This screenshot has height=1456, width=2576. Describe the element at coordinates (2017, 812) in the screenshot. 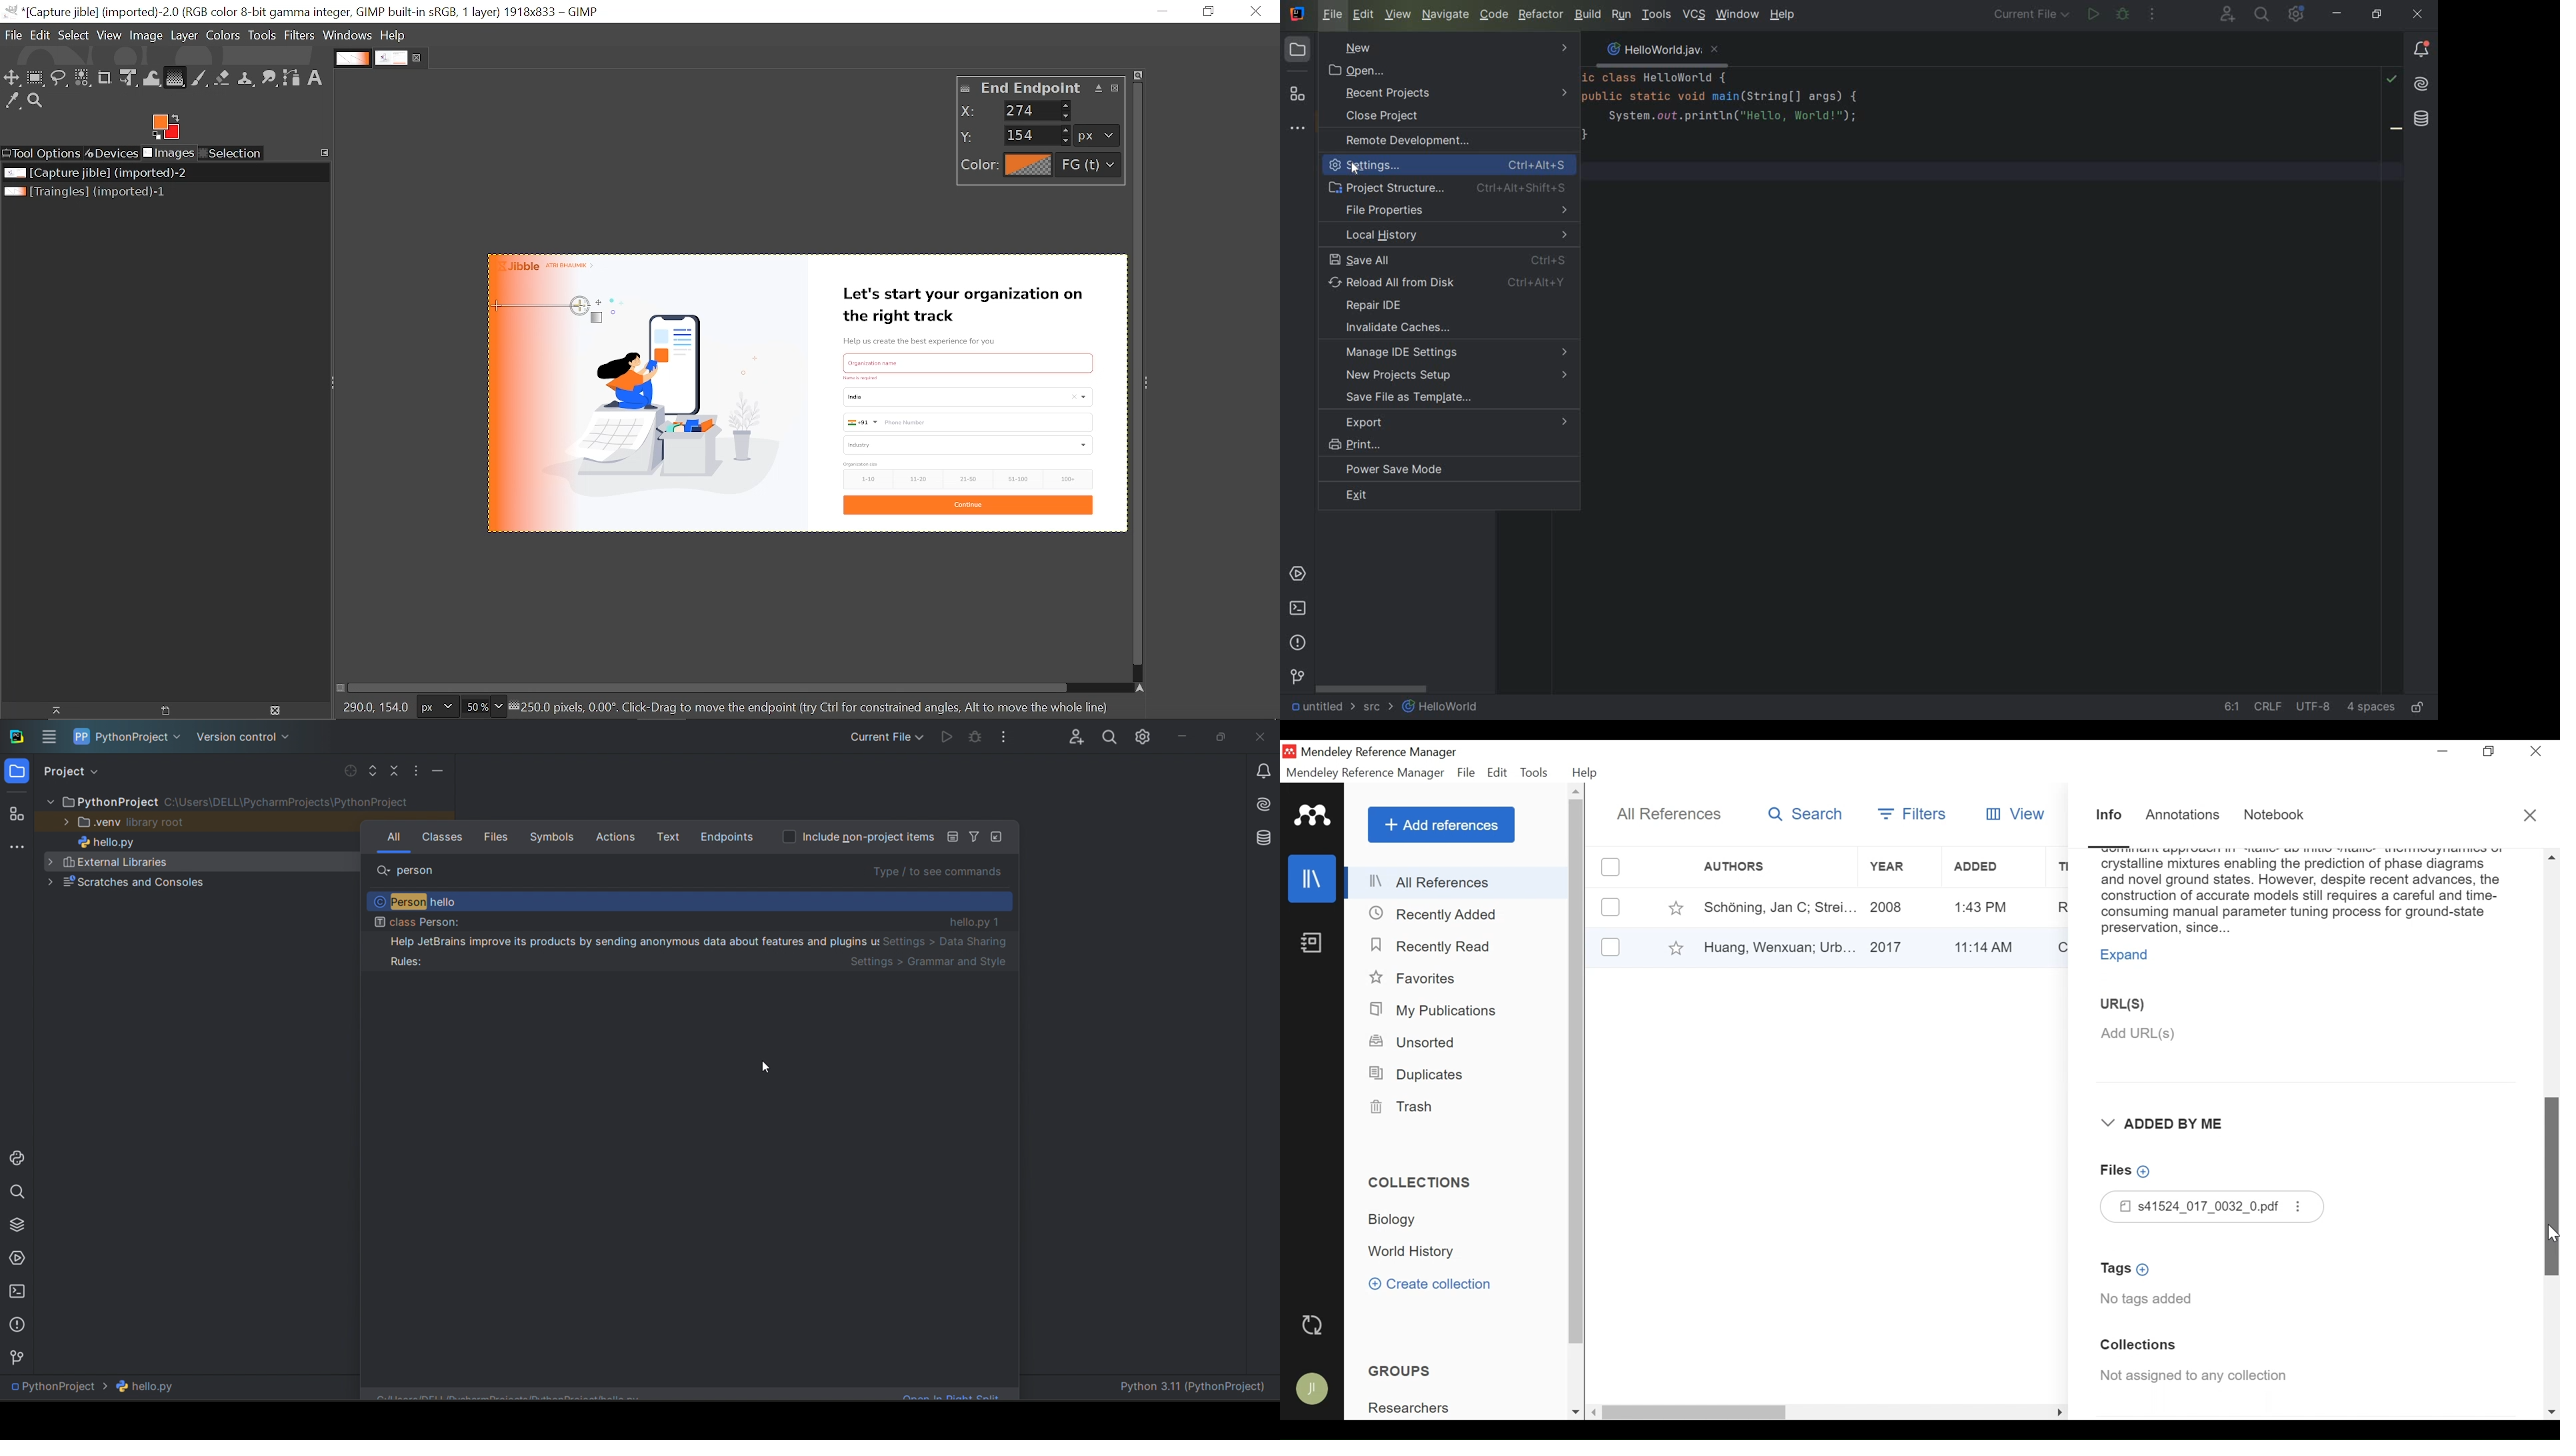

I see `View` at that location.